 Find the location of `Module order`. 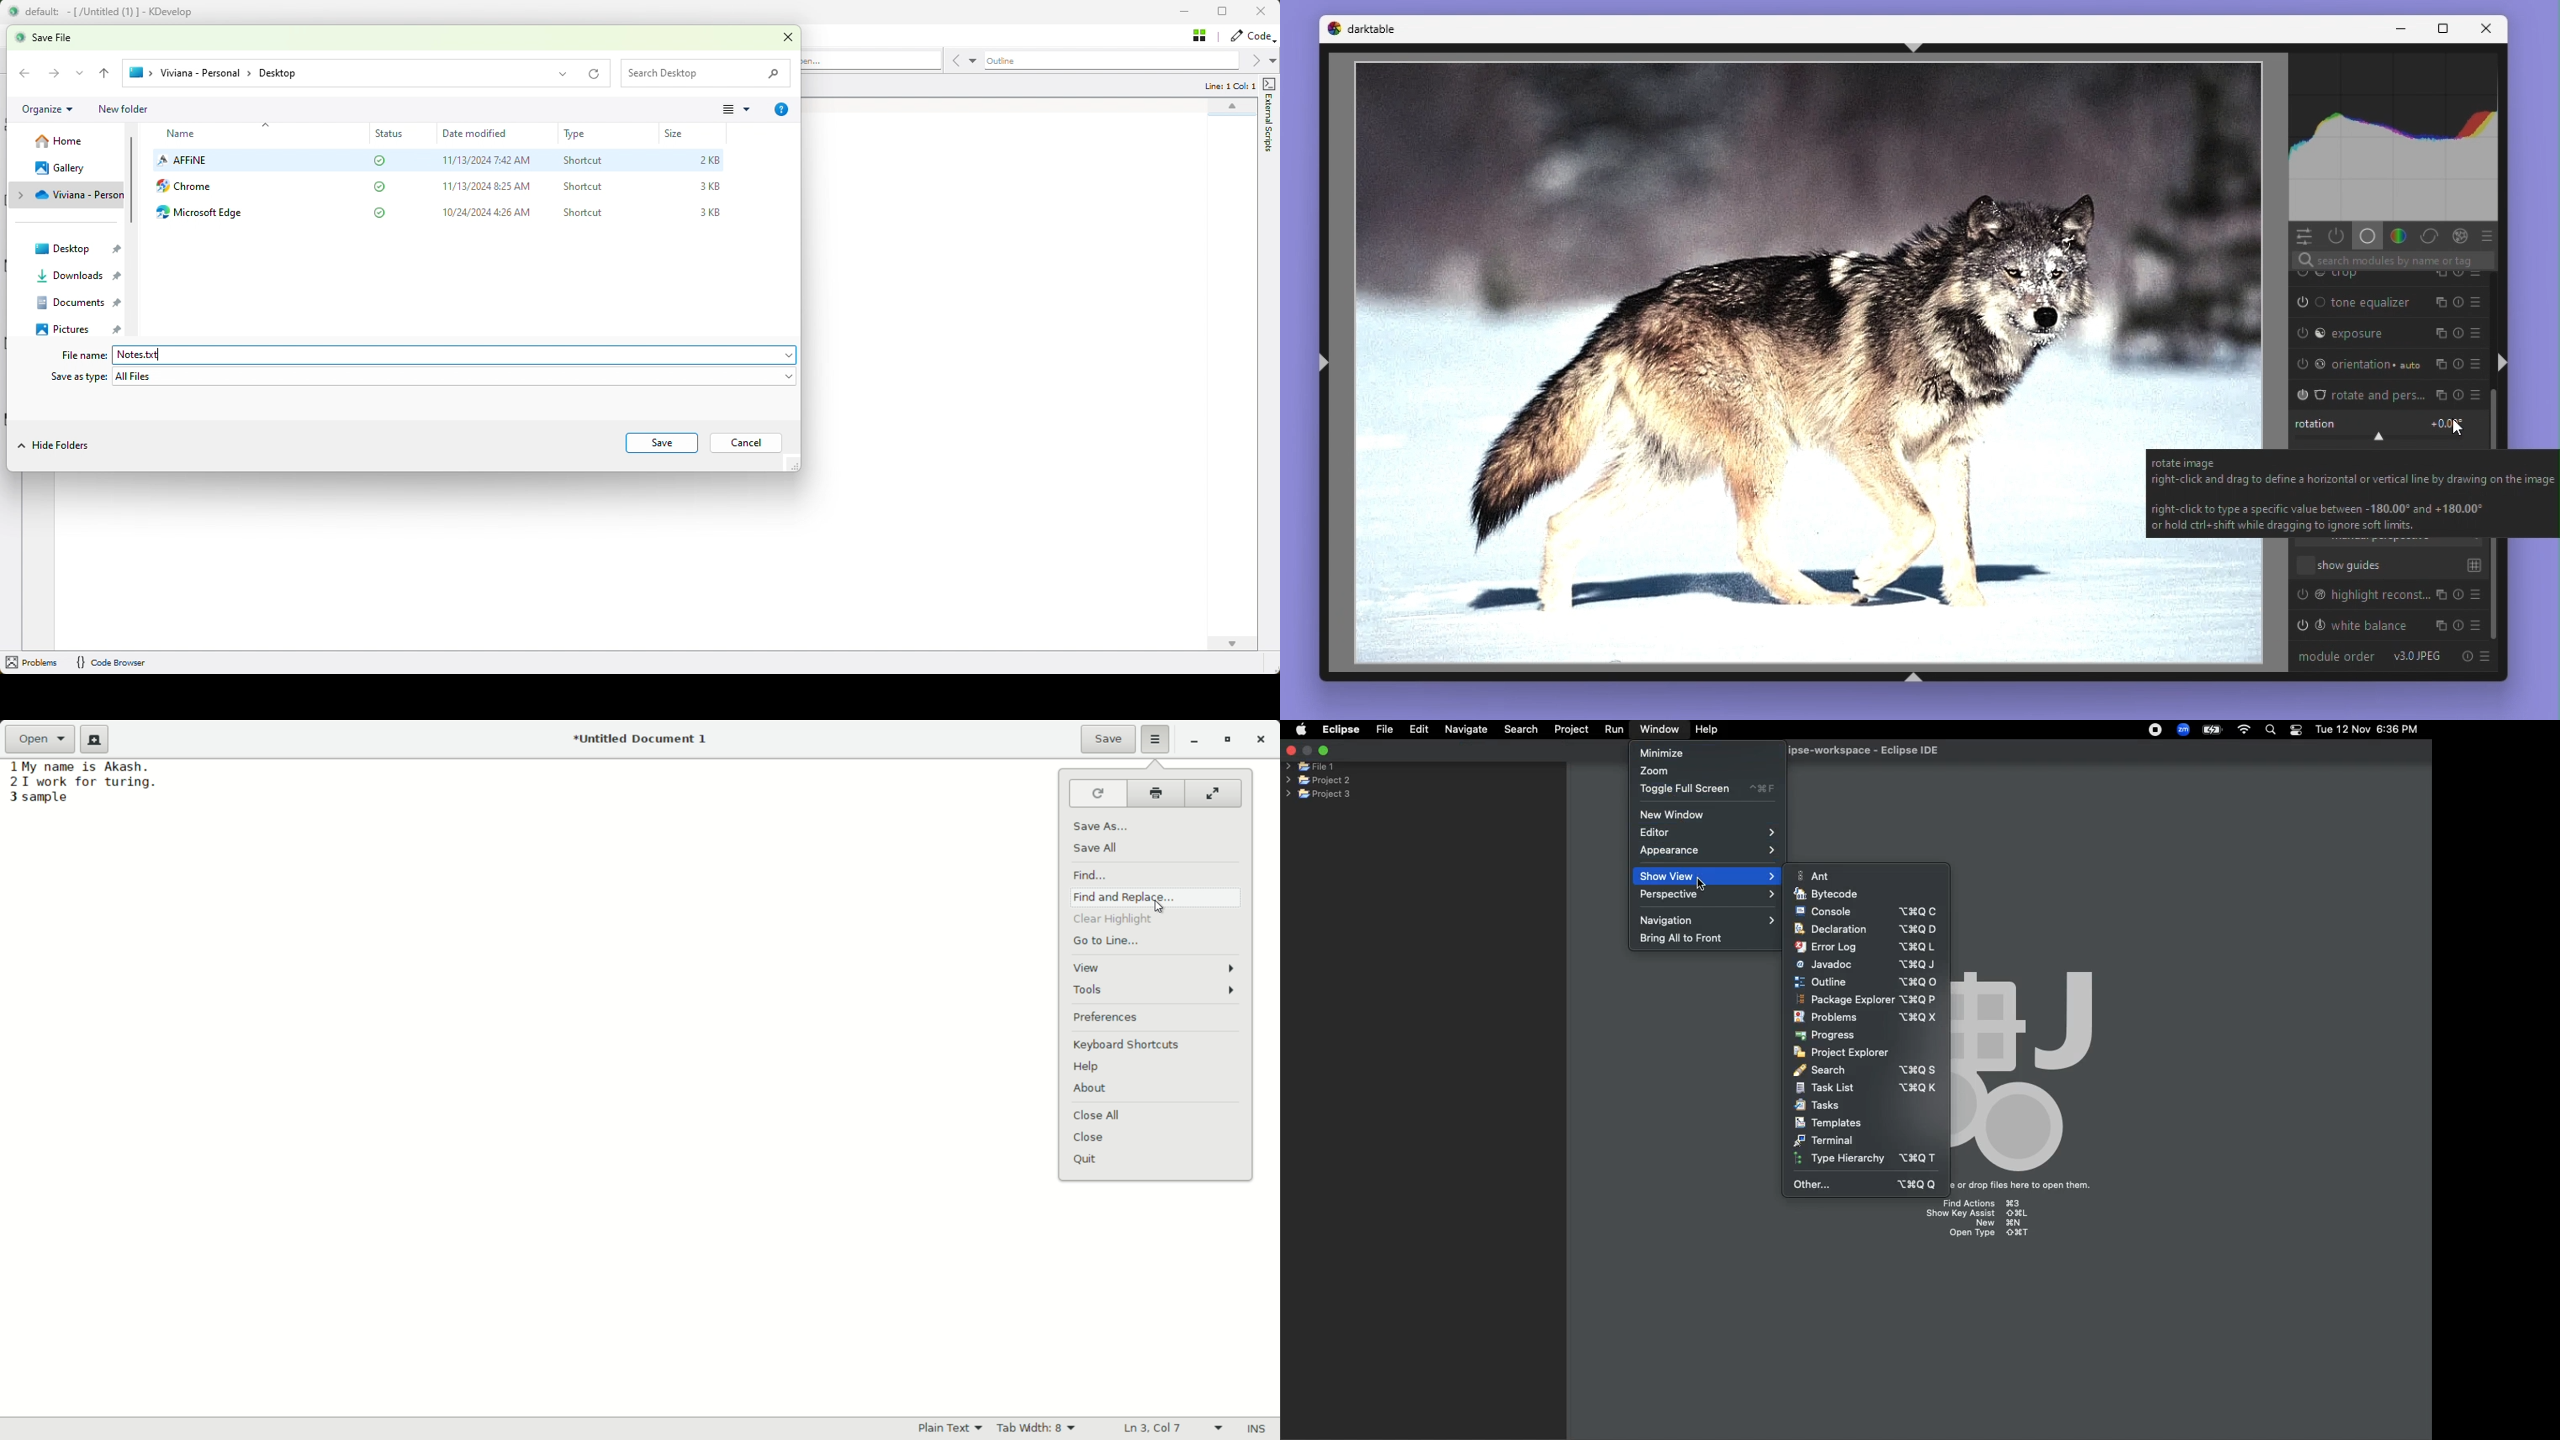

Module order is located at coordinates (2336, 656).